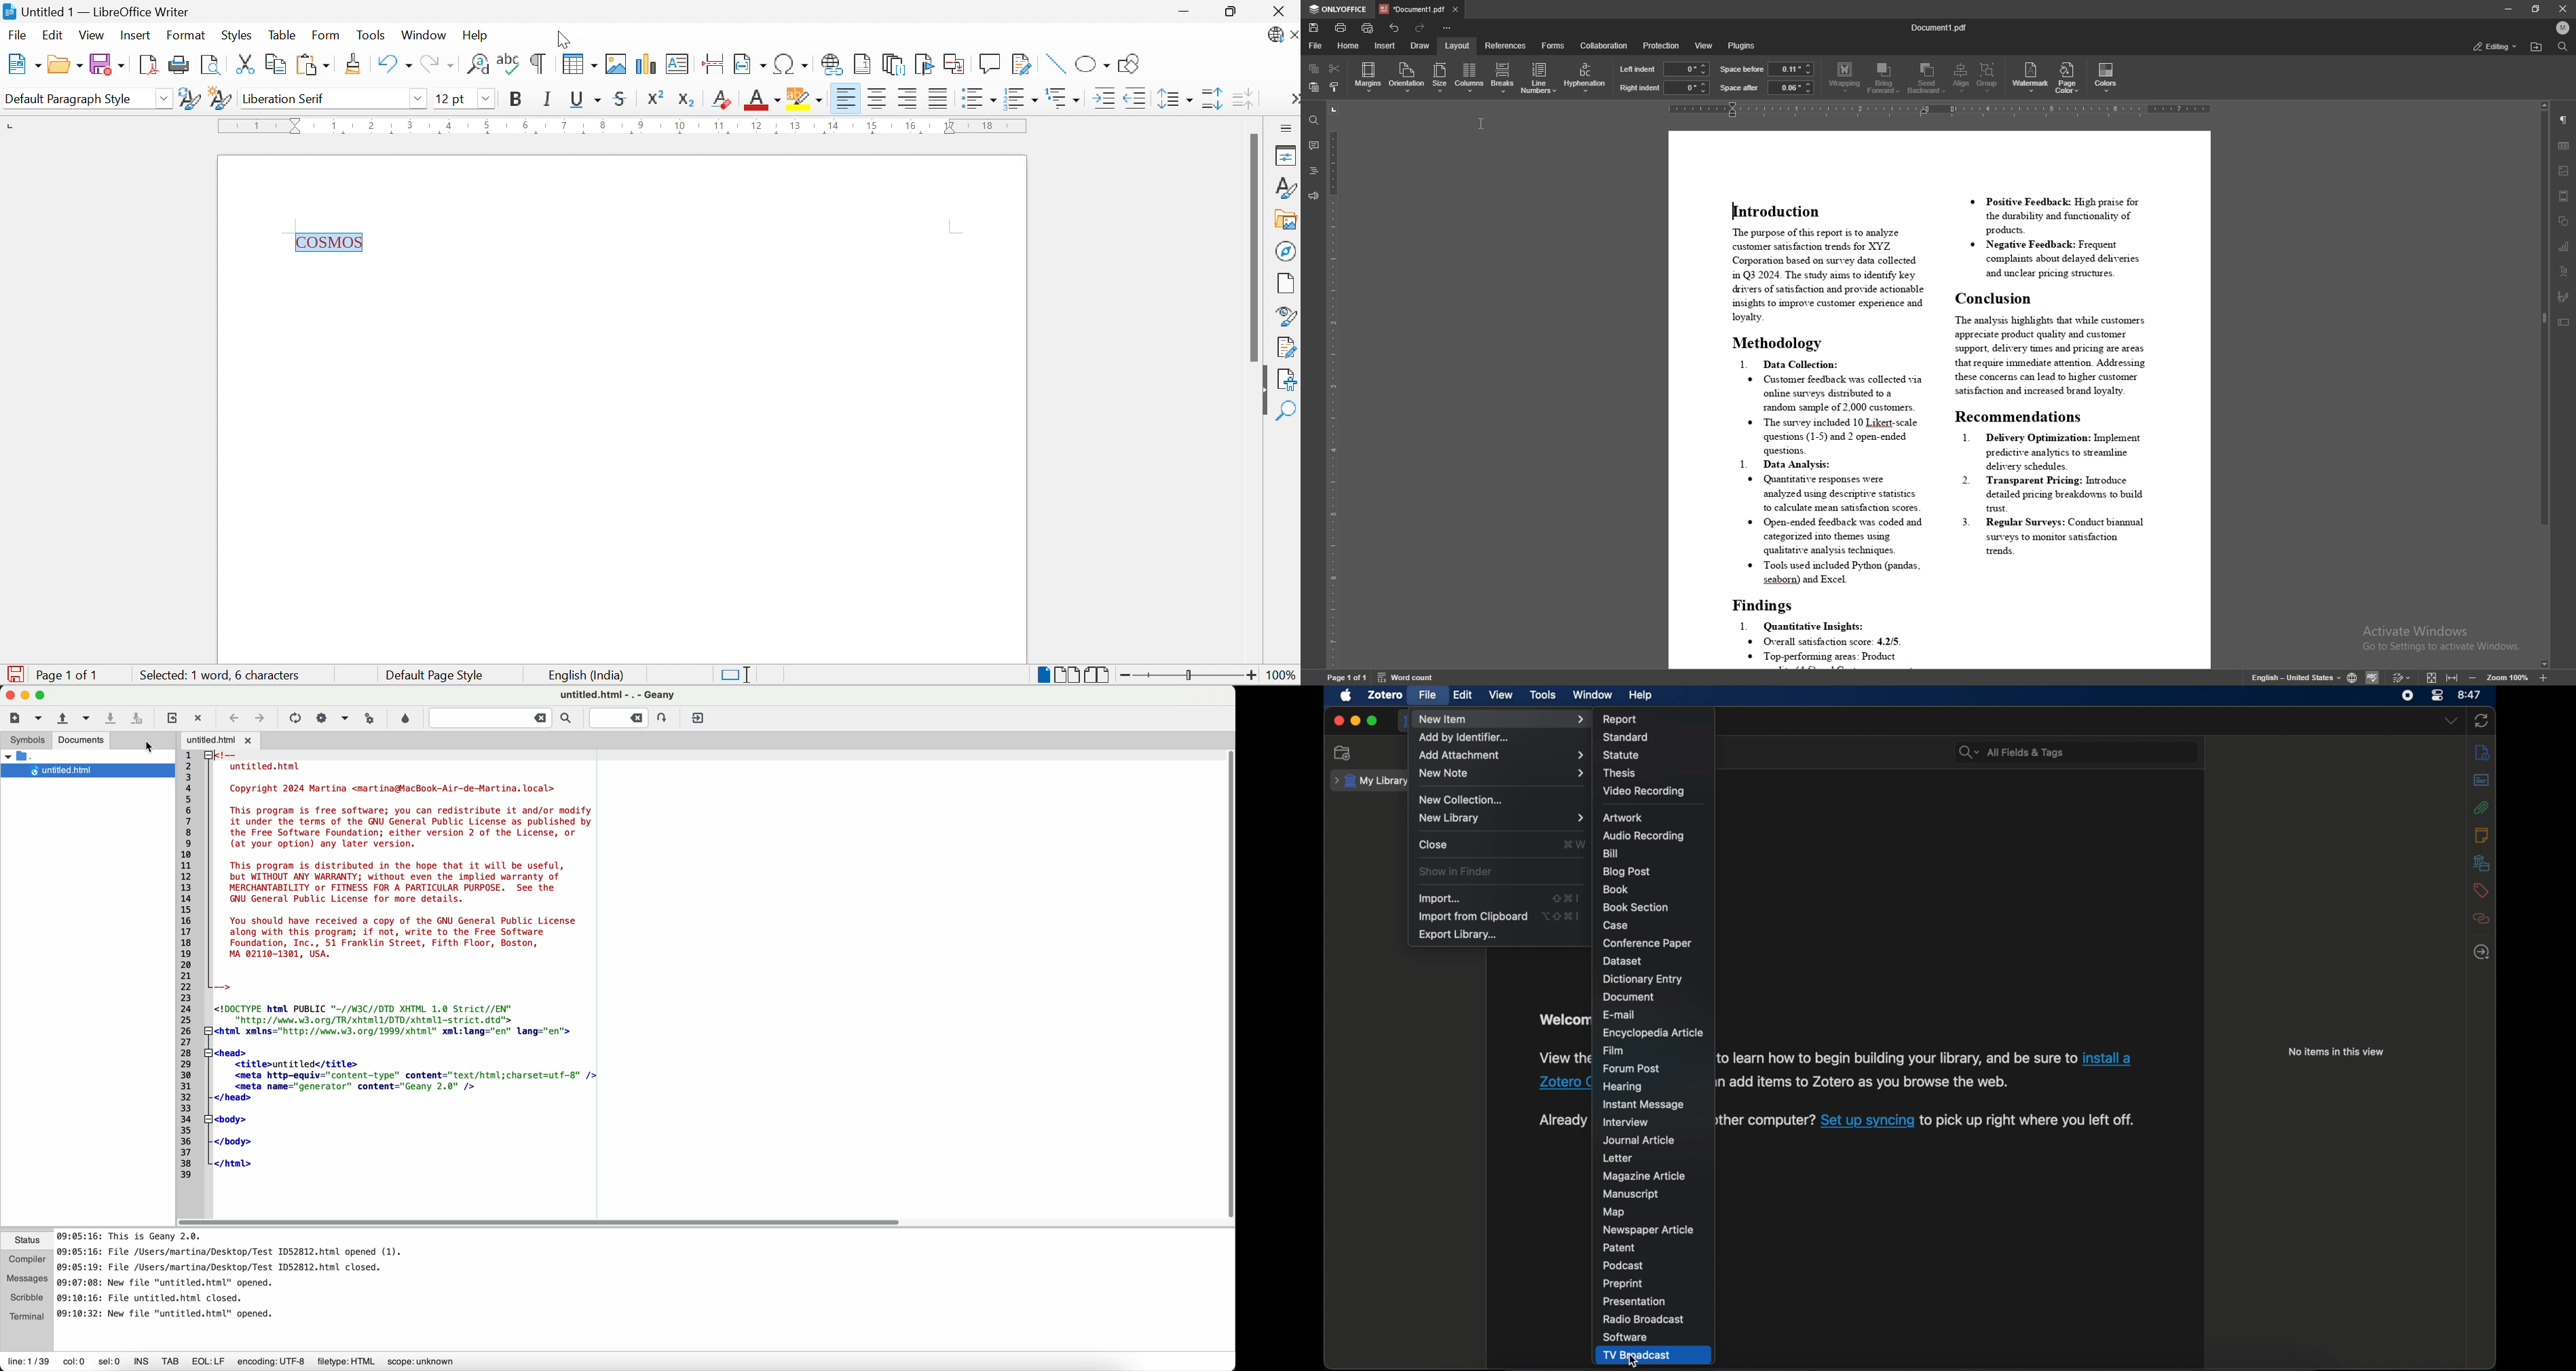 The image size is (2576, 1372). I want to click on cut, so click(1334, 68).